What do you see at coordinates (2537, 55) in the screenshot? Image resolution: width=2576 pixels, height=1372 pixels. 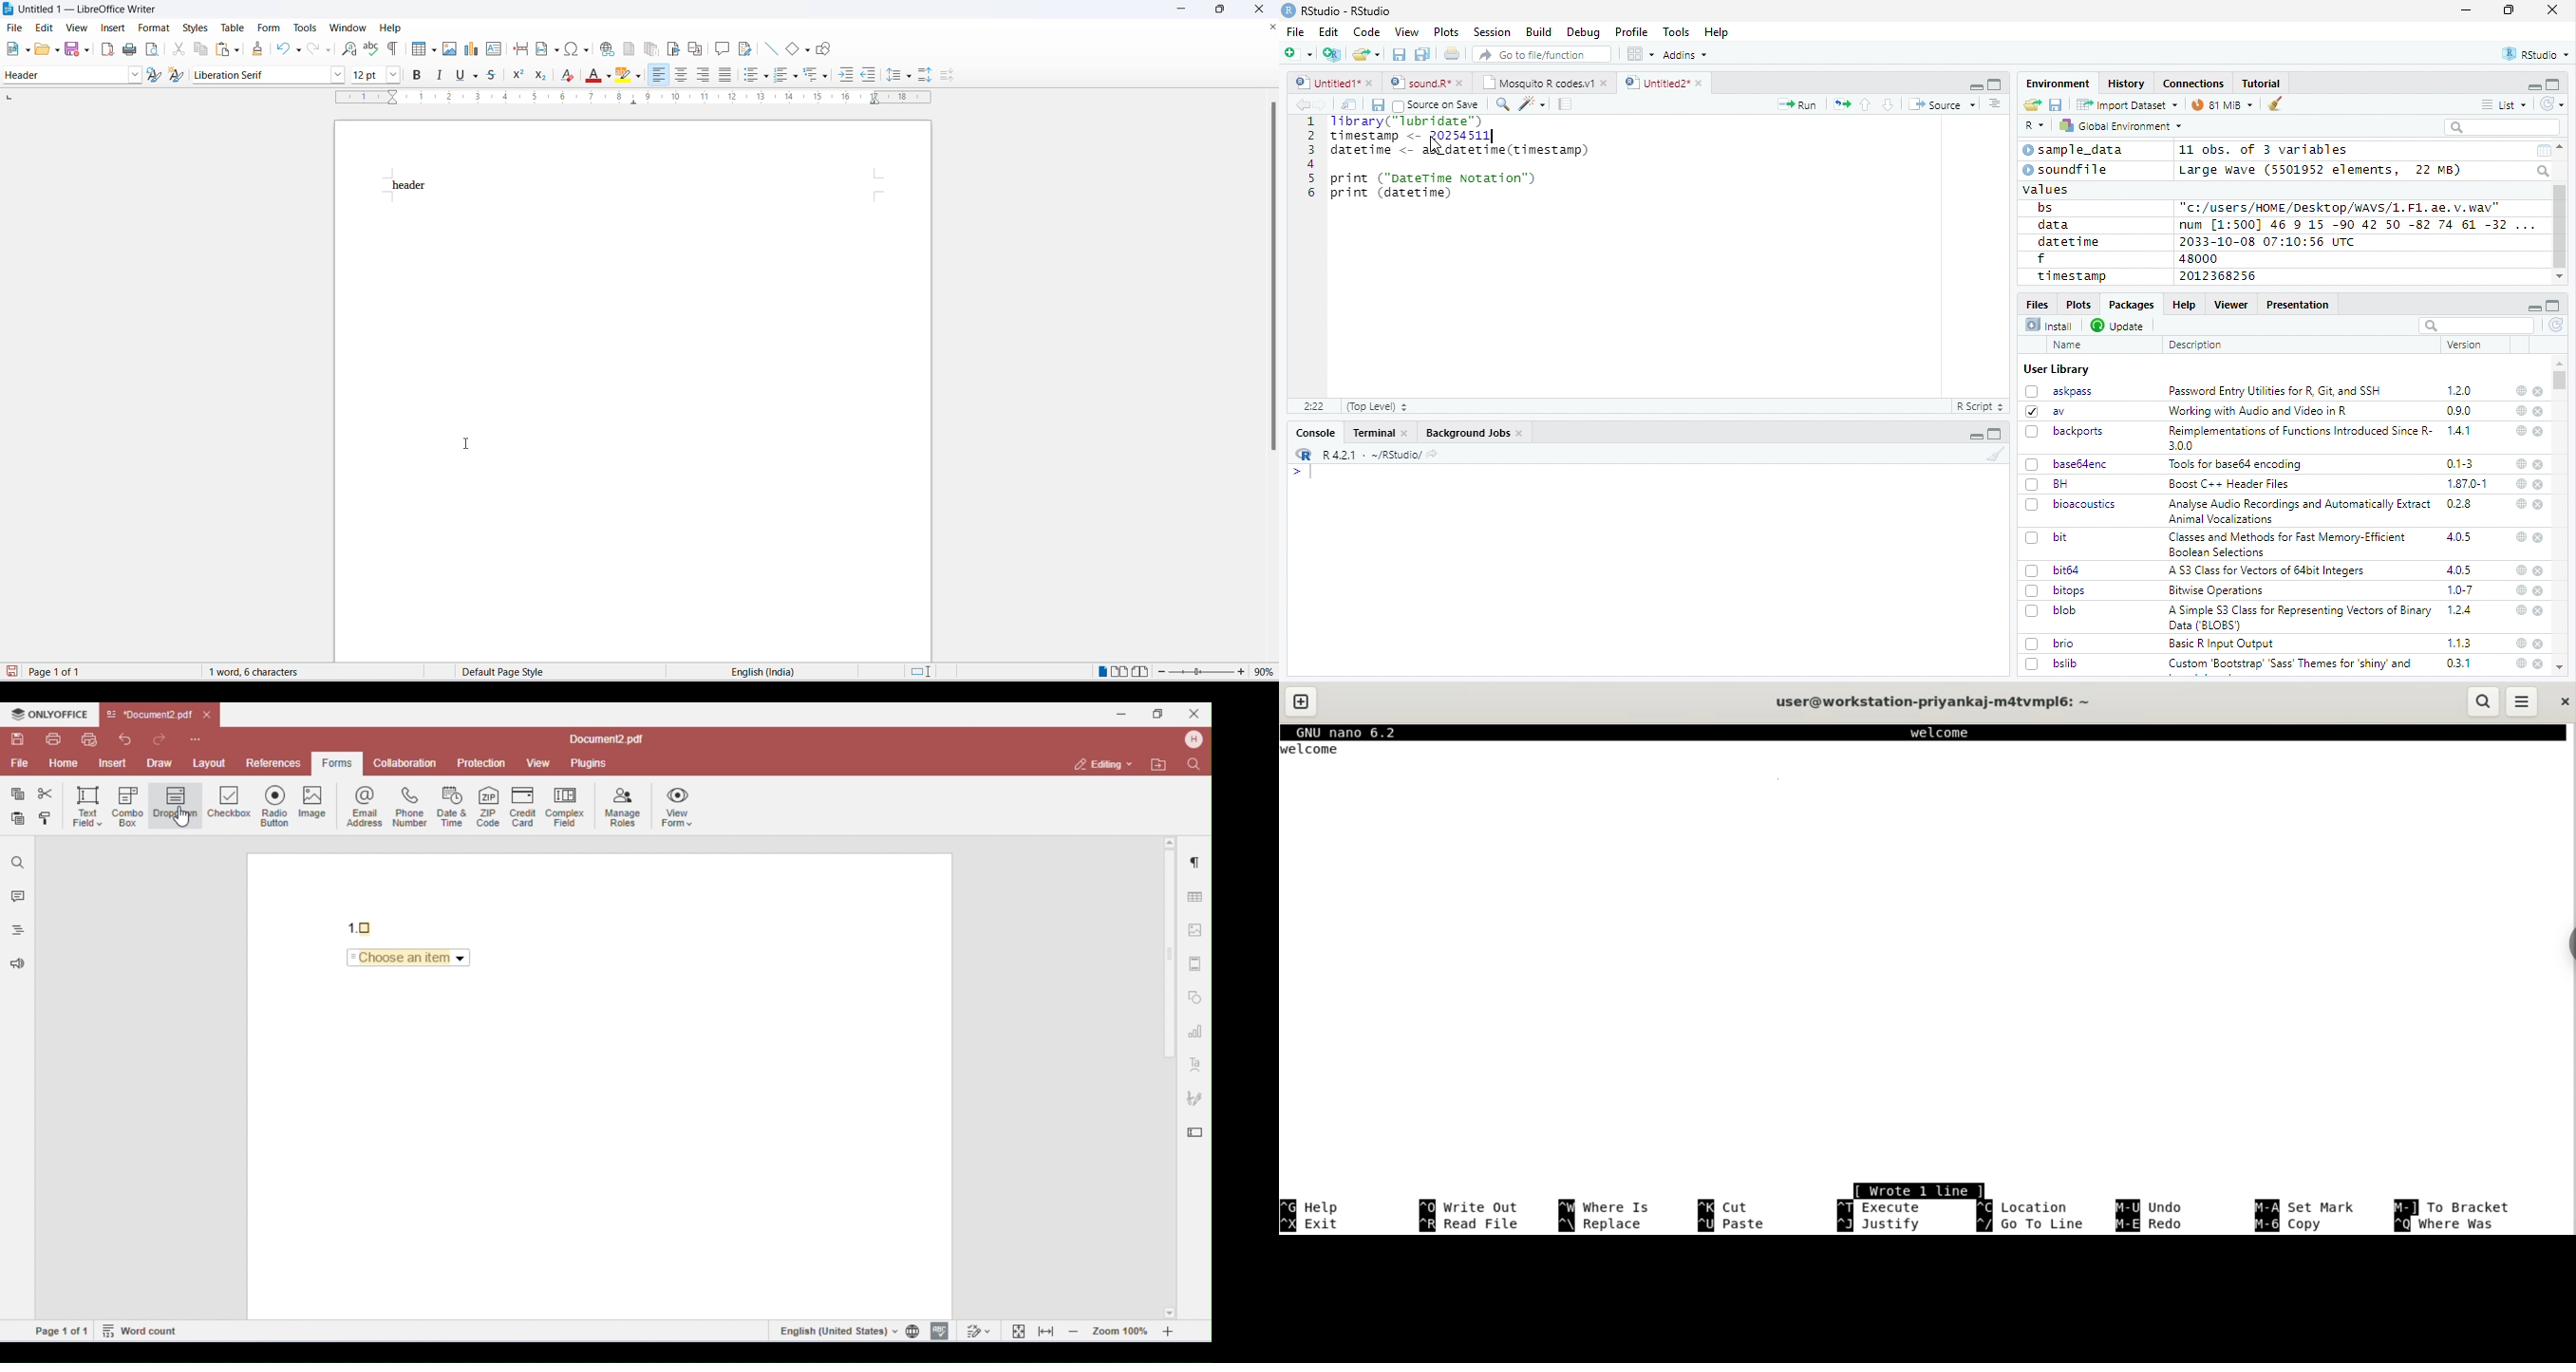 I see `RStudio` at bounding box center [2537, 55].